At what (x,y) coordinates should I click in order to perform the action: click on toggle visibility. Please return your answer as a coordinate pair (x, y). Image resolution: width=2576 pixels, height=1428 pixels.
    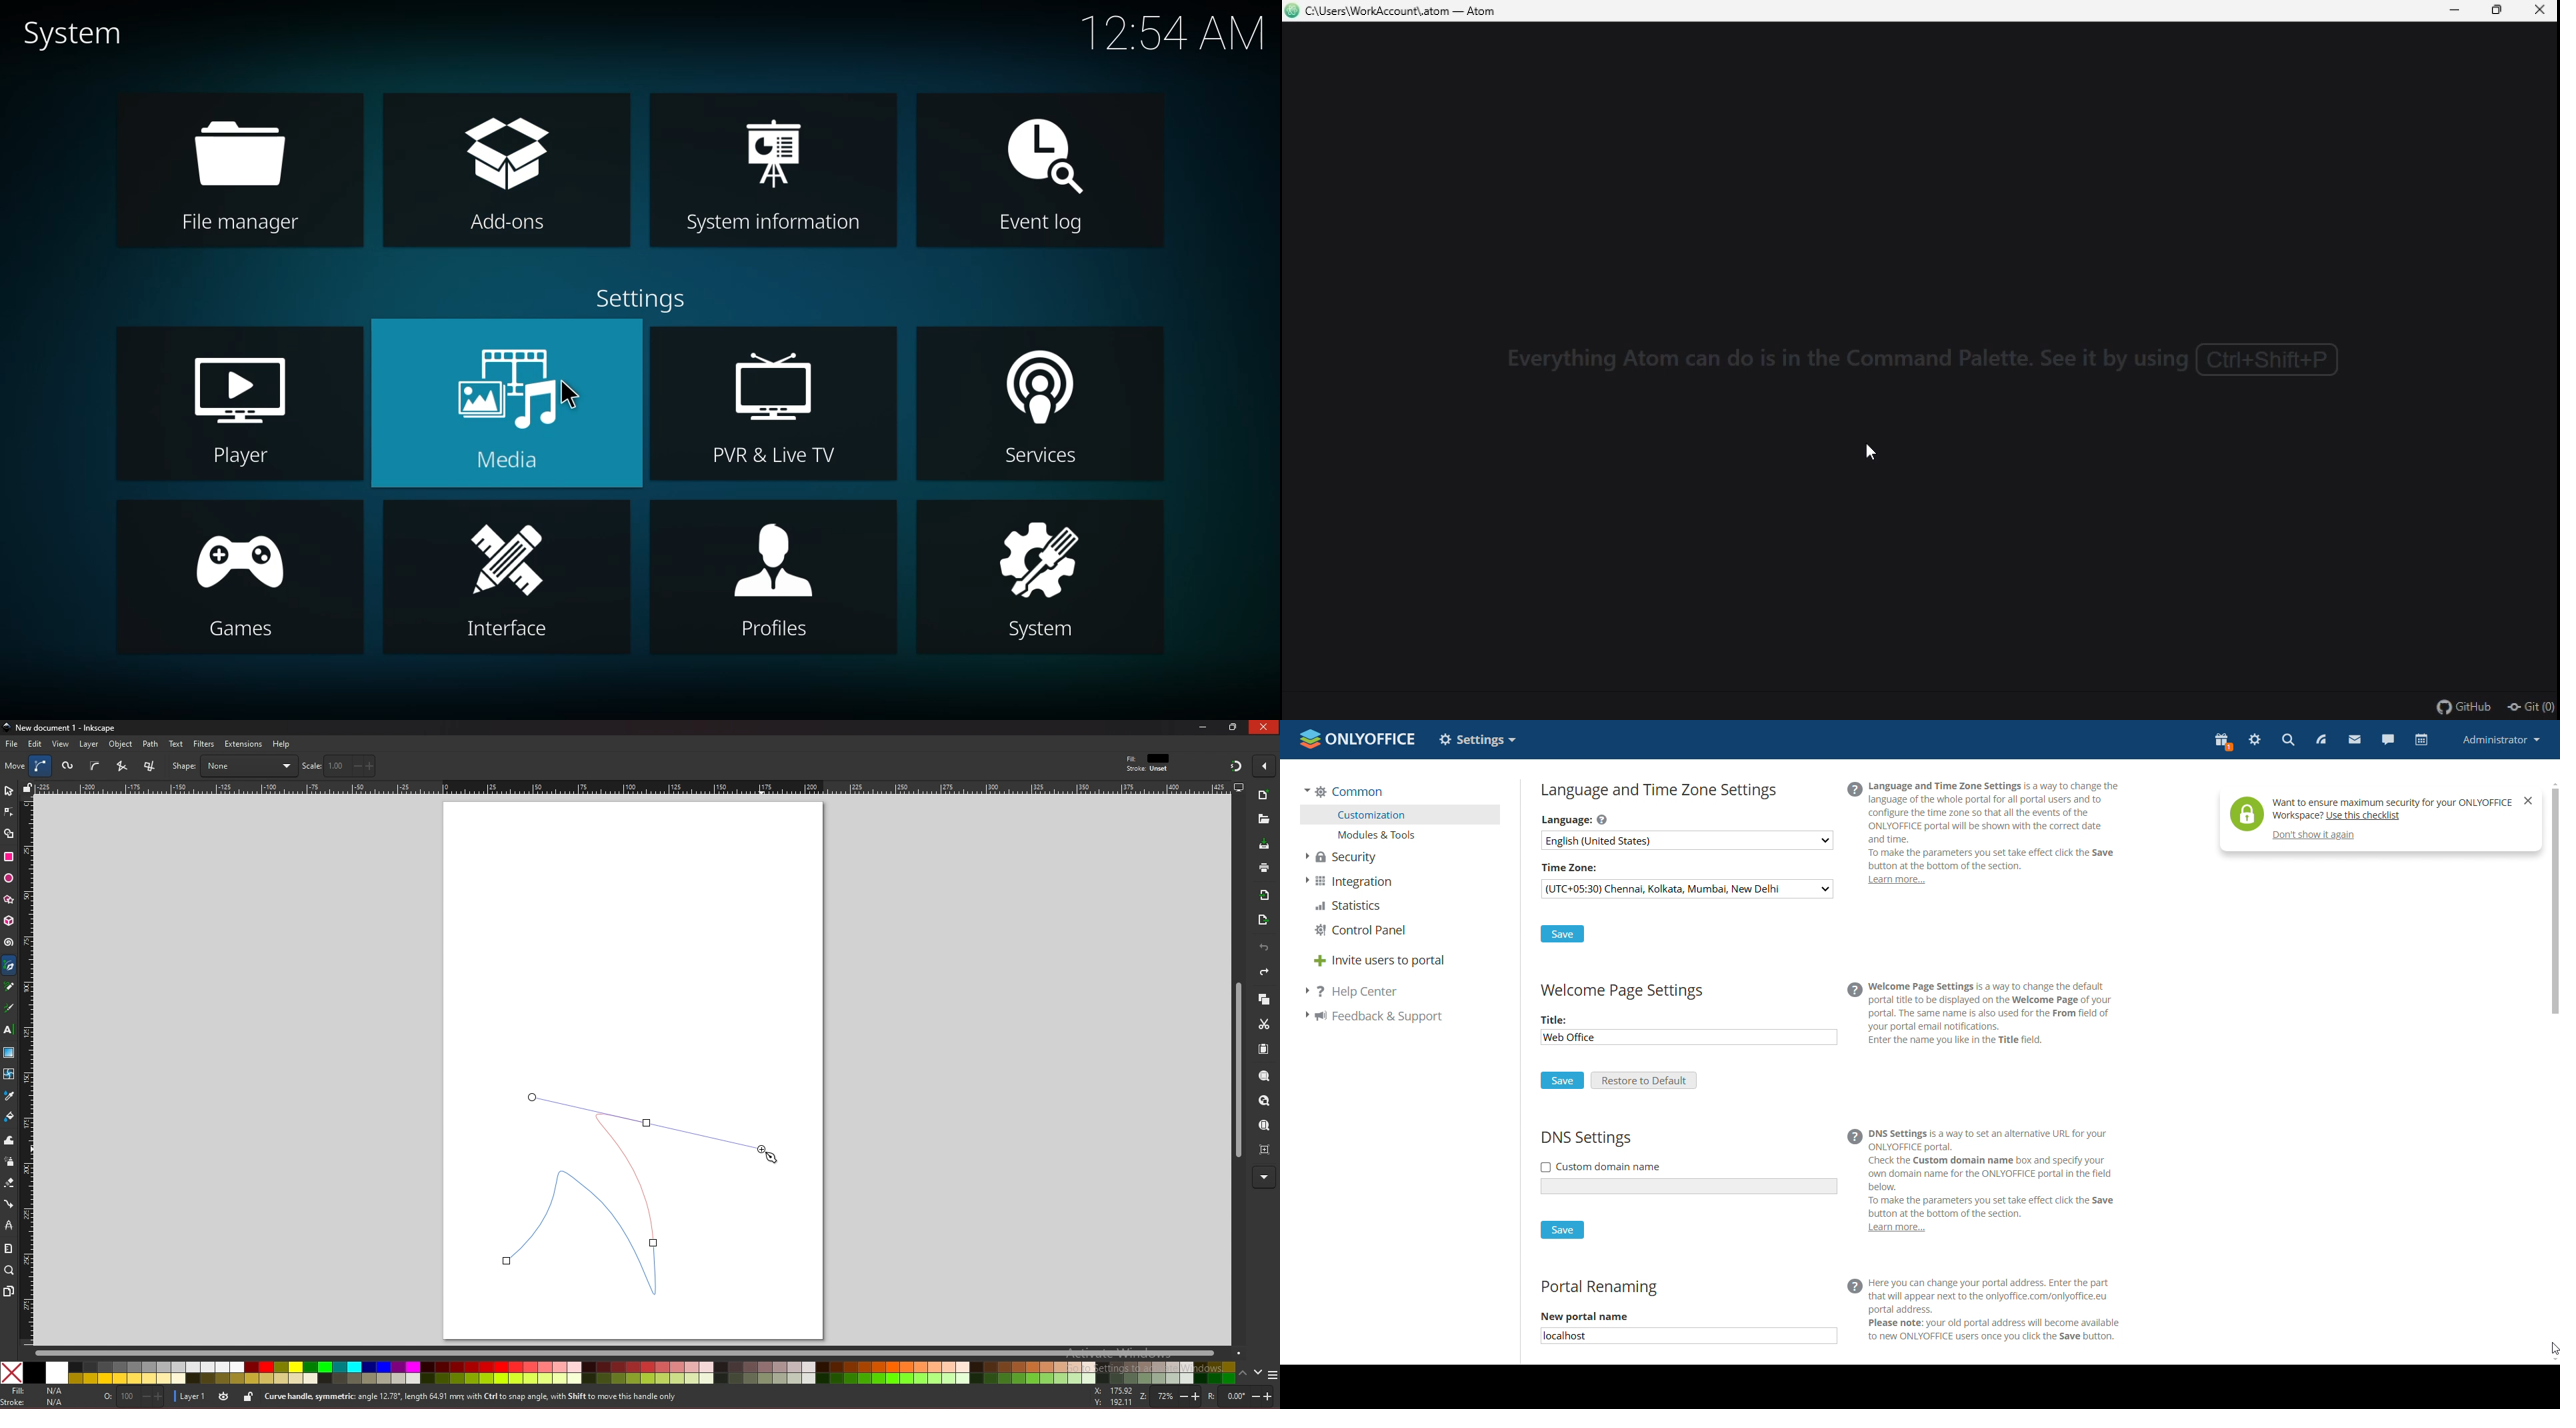
    Looking at the image, I should click on (225, 1397).